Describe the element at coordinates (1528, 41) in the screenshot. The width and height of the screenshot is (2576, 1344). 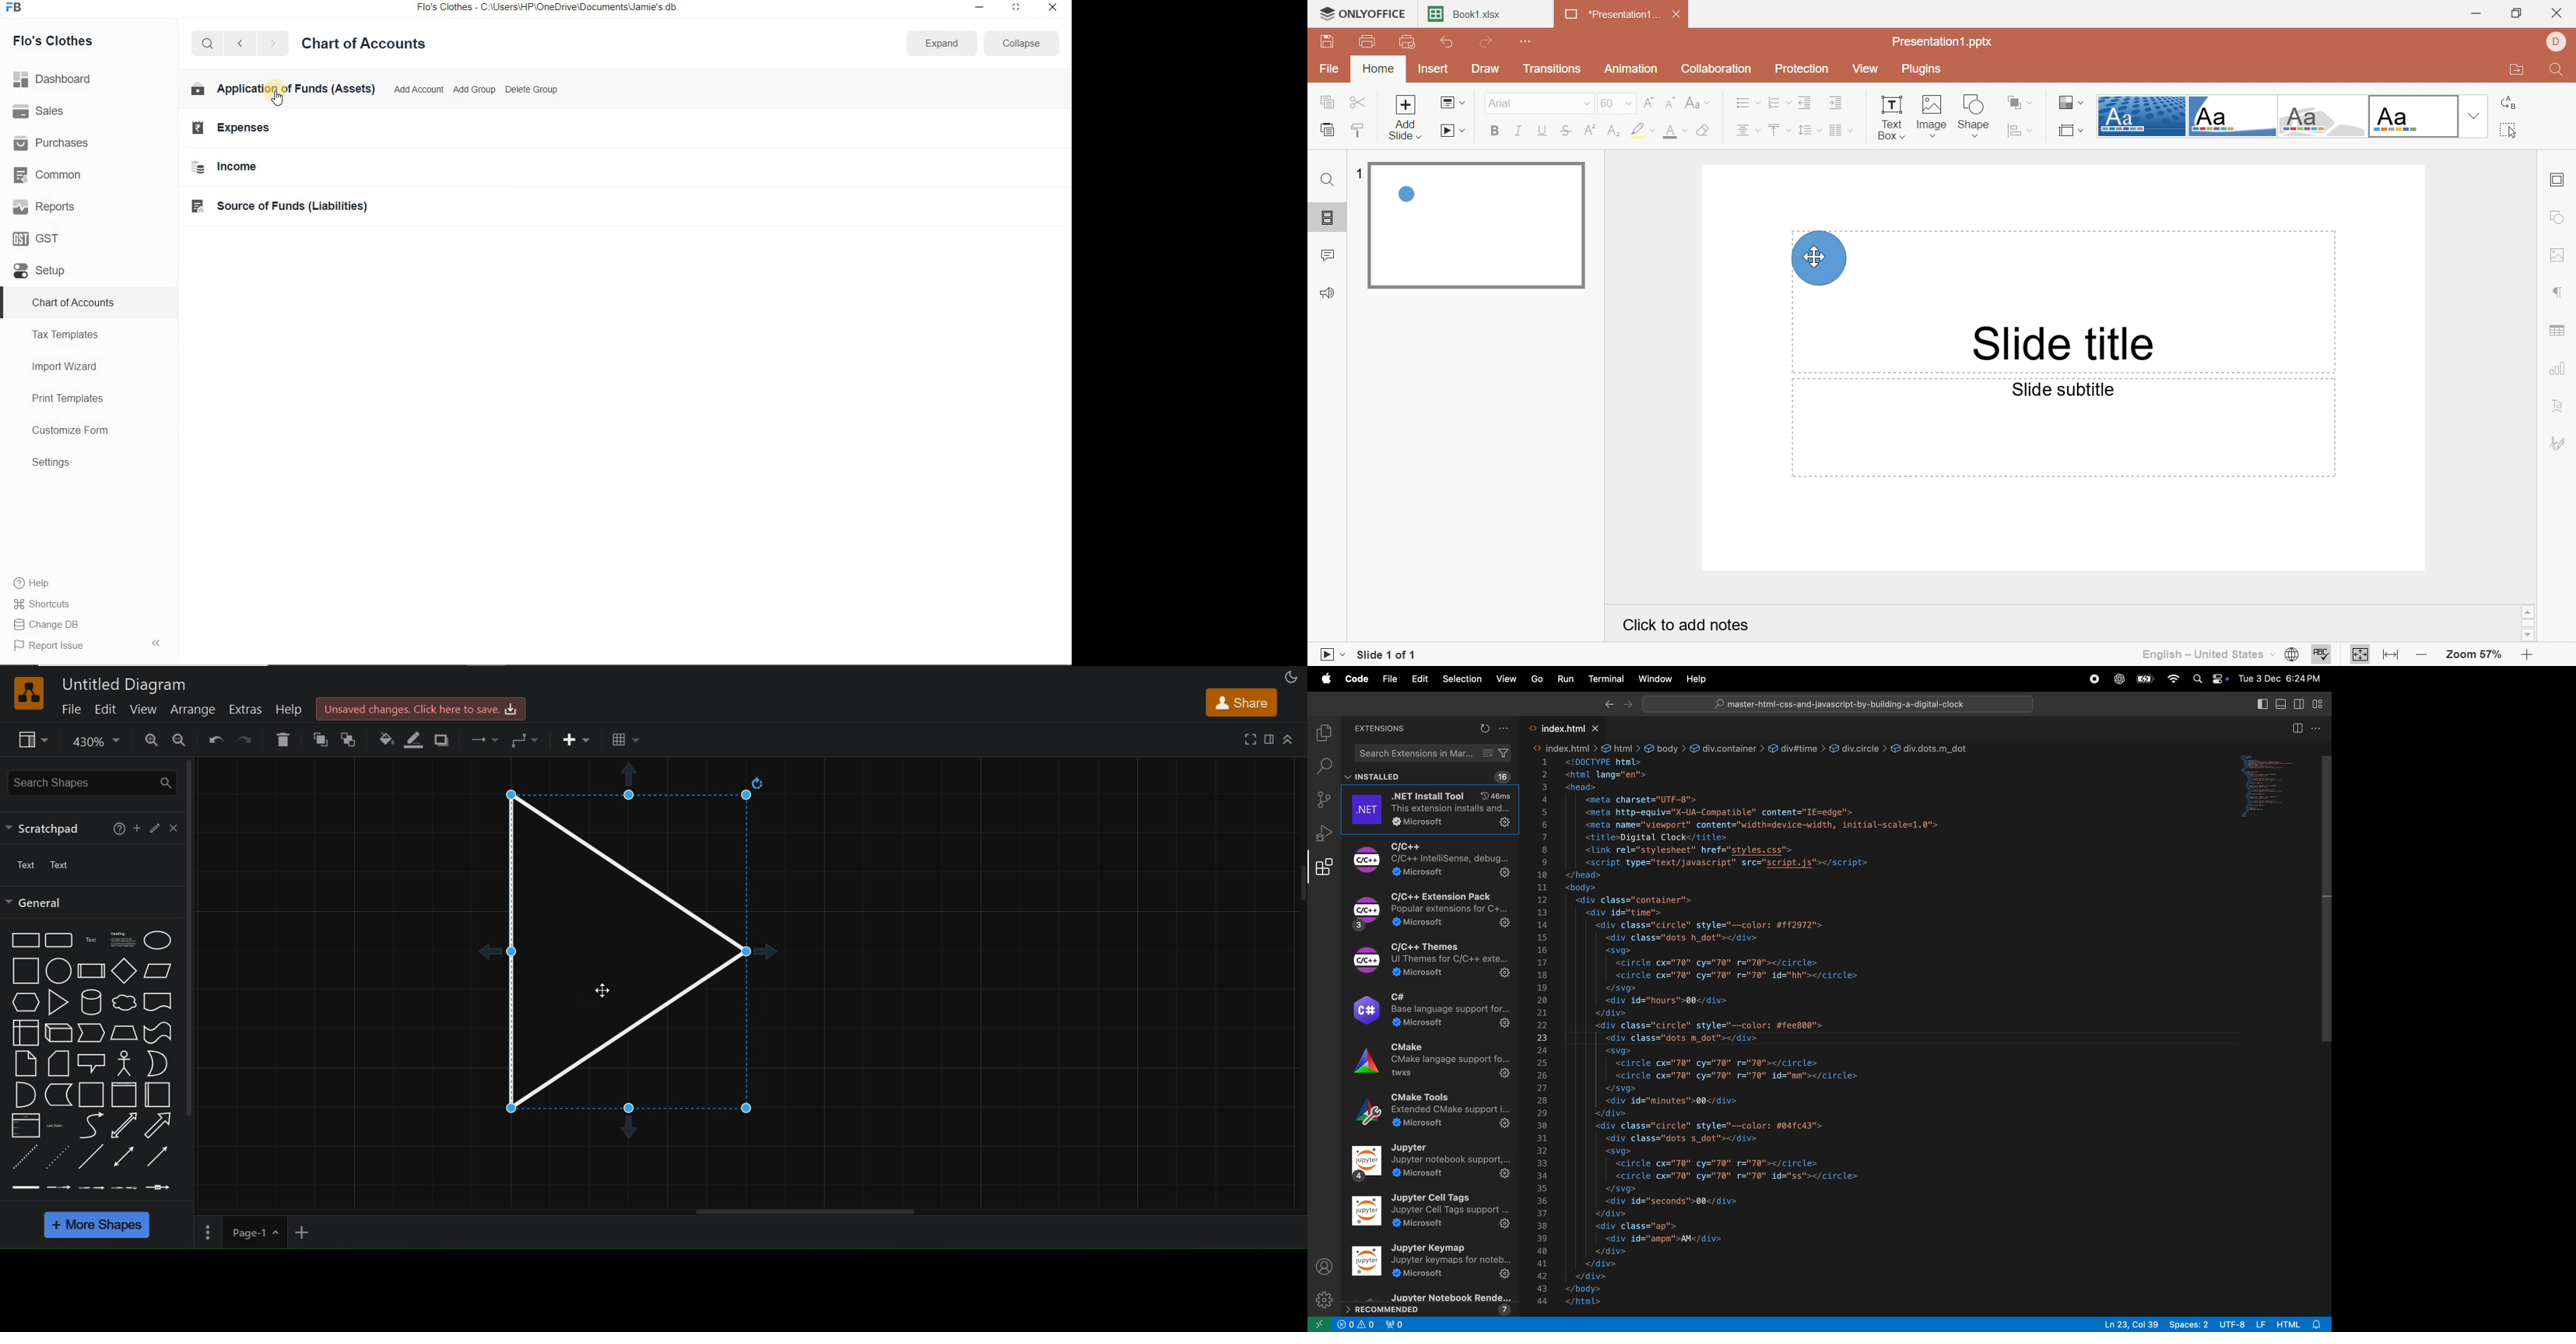
I see `Customize Quick Access Toolbar` at that location.